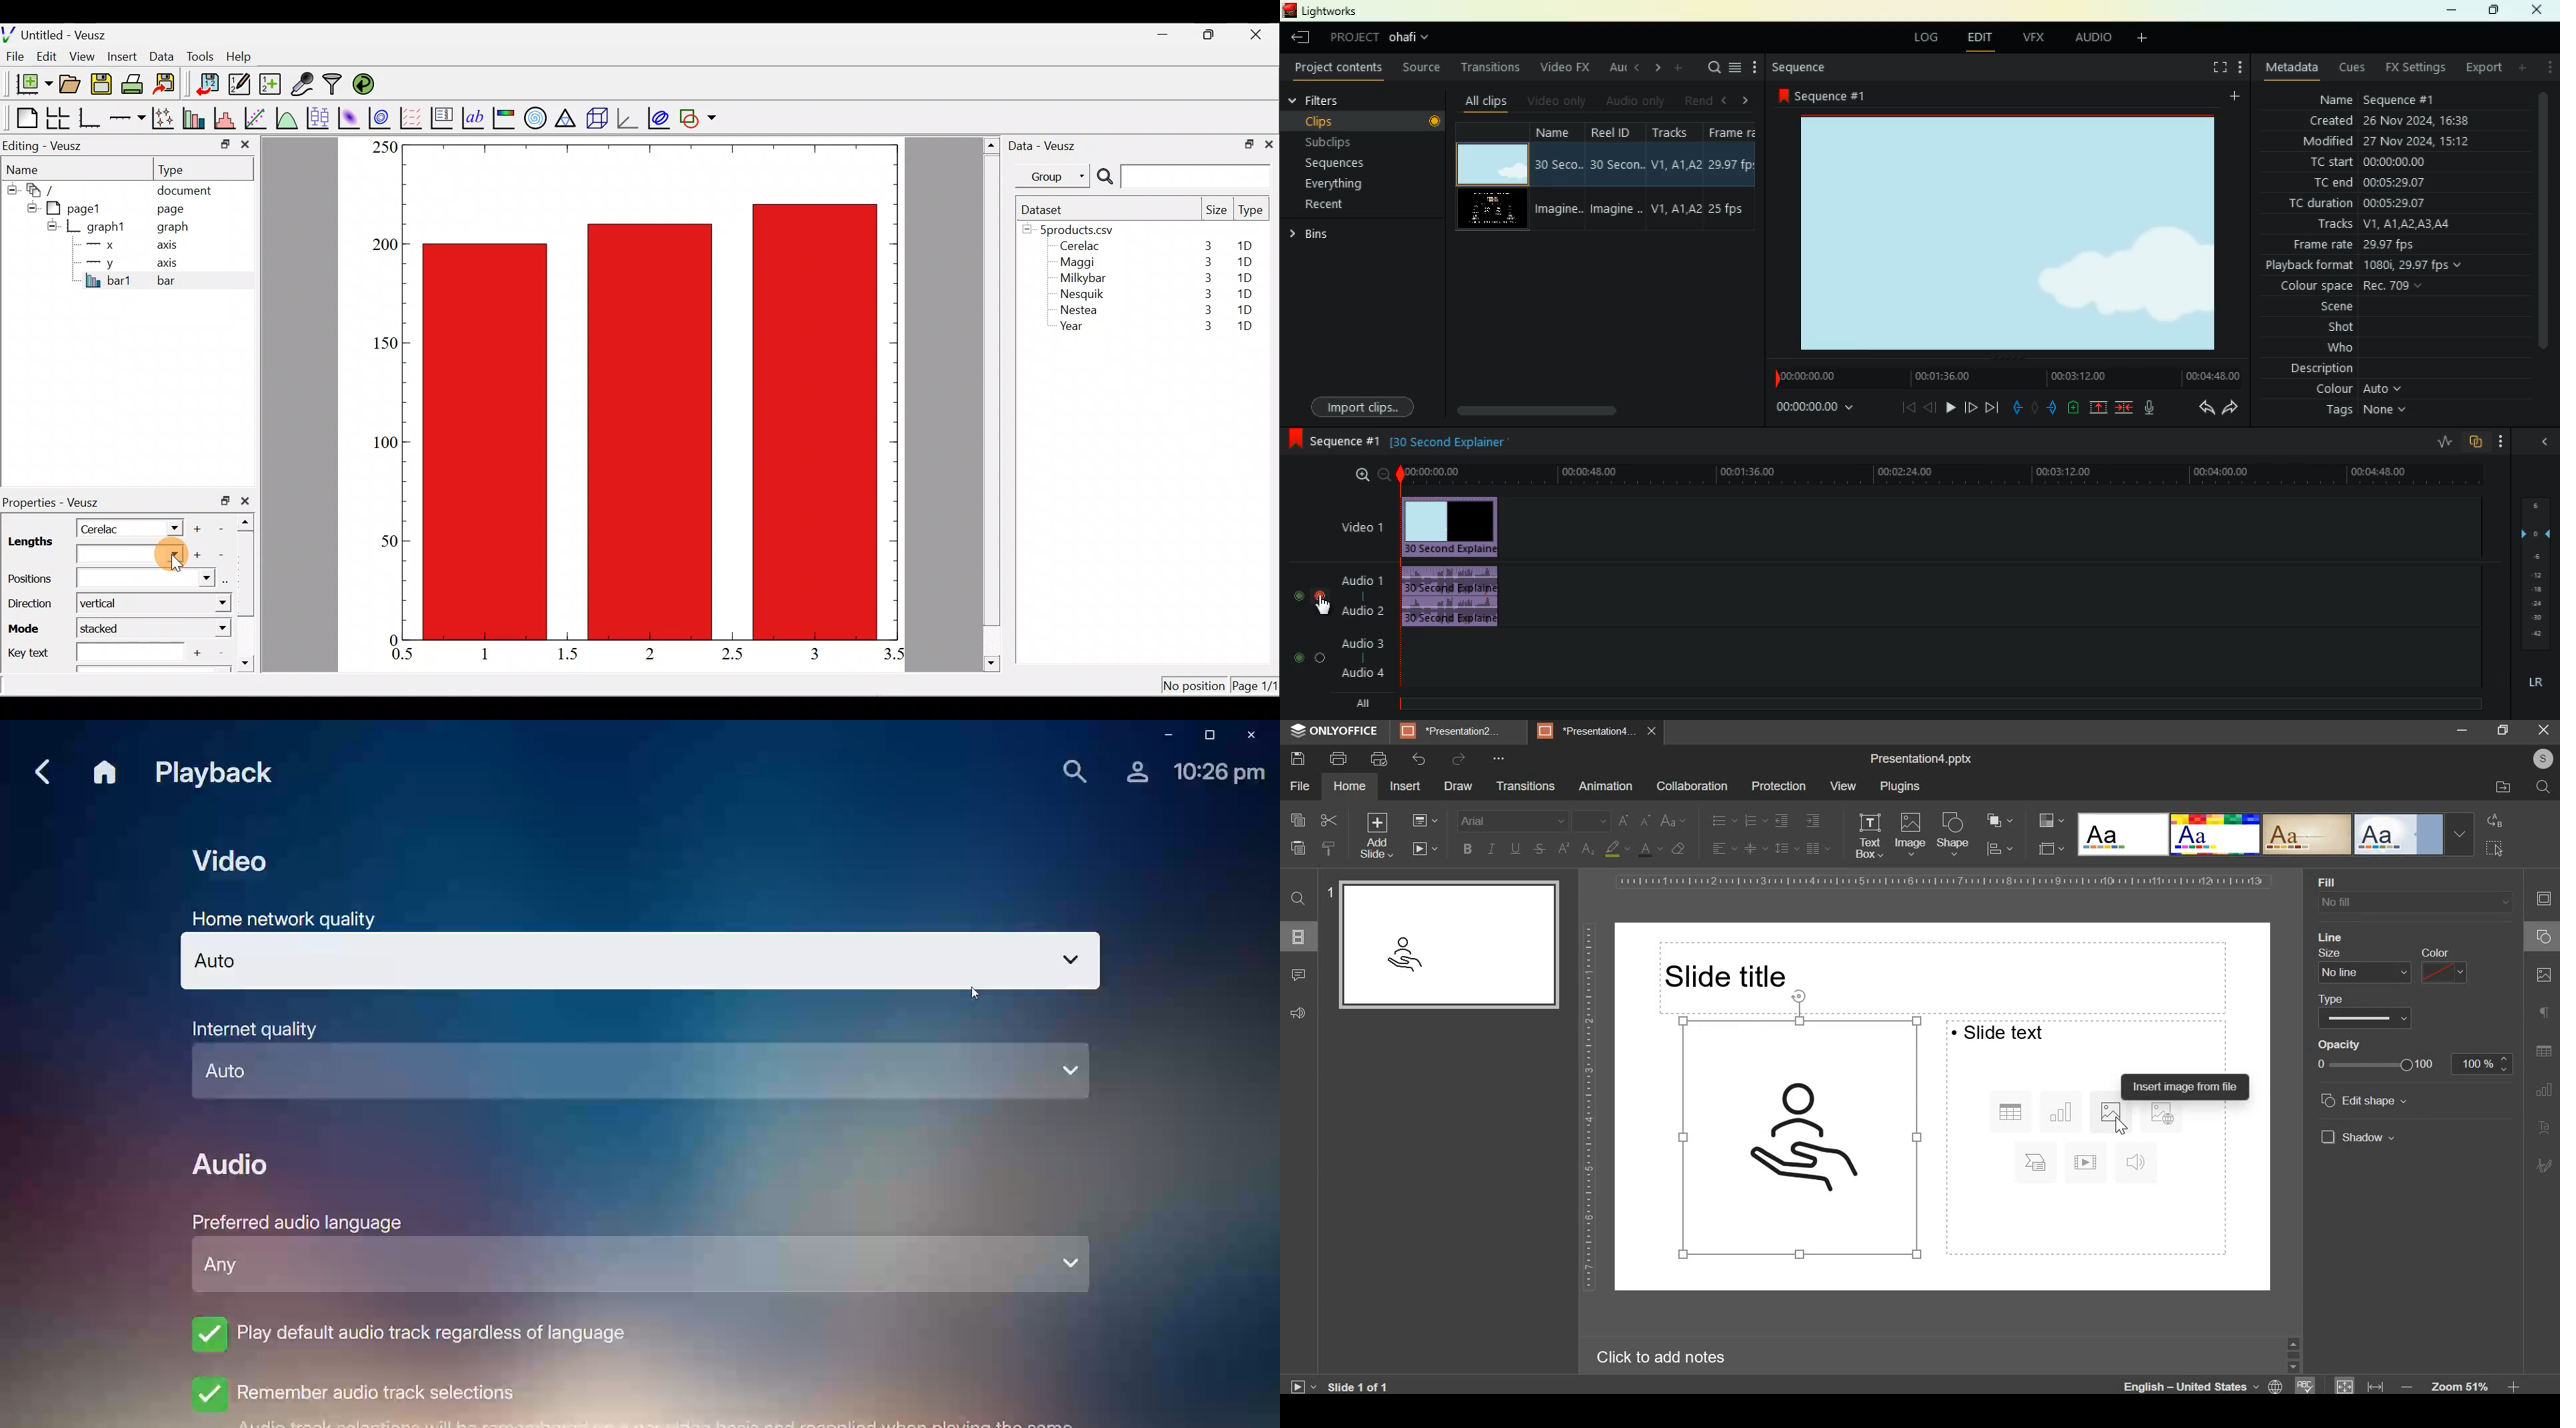  I want to click on maximize, so click(2496, 11).